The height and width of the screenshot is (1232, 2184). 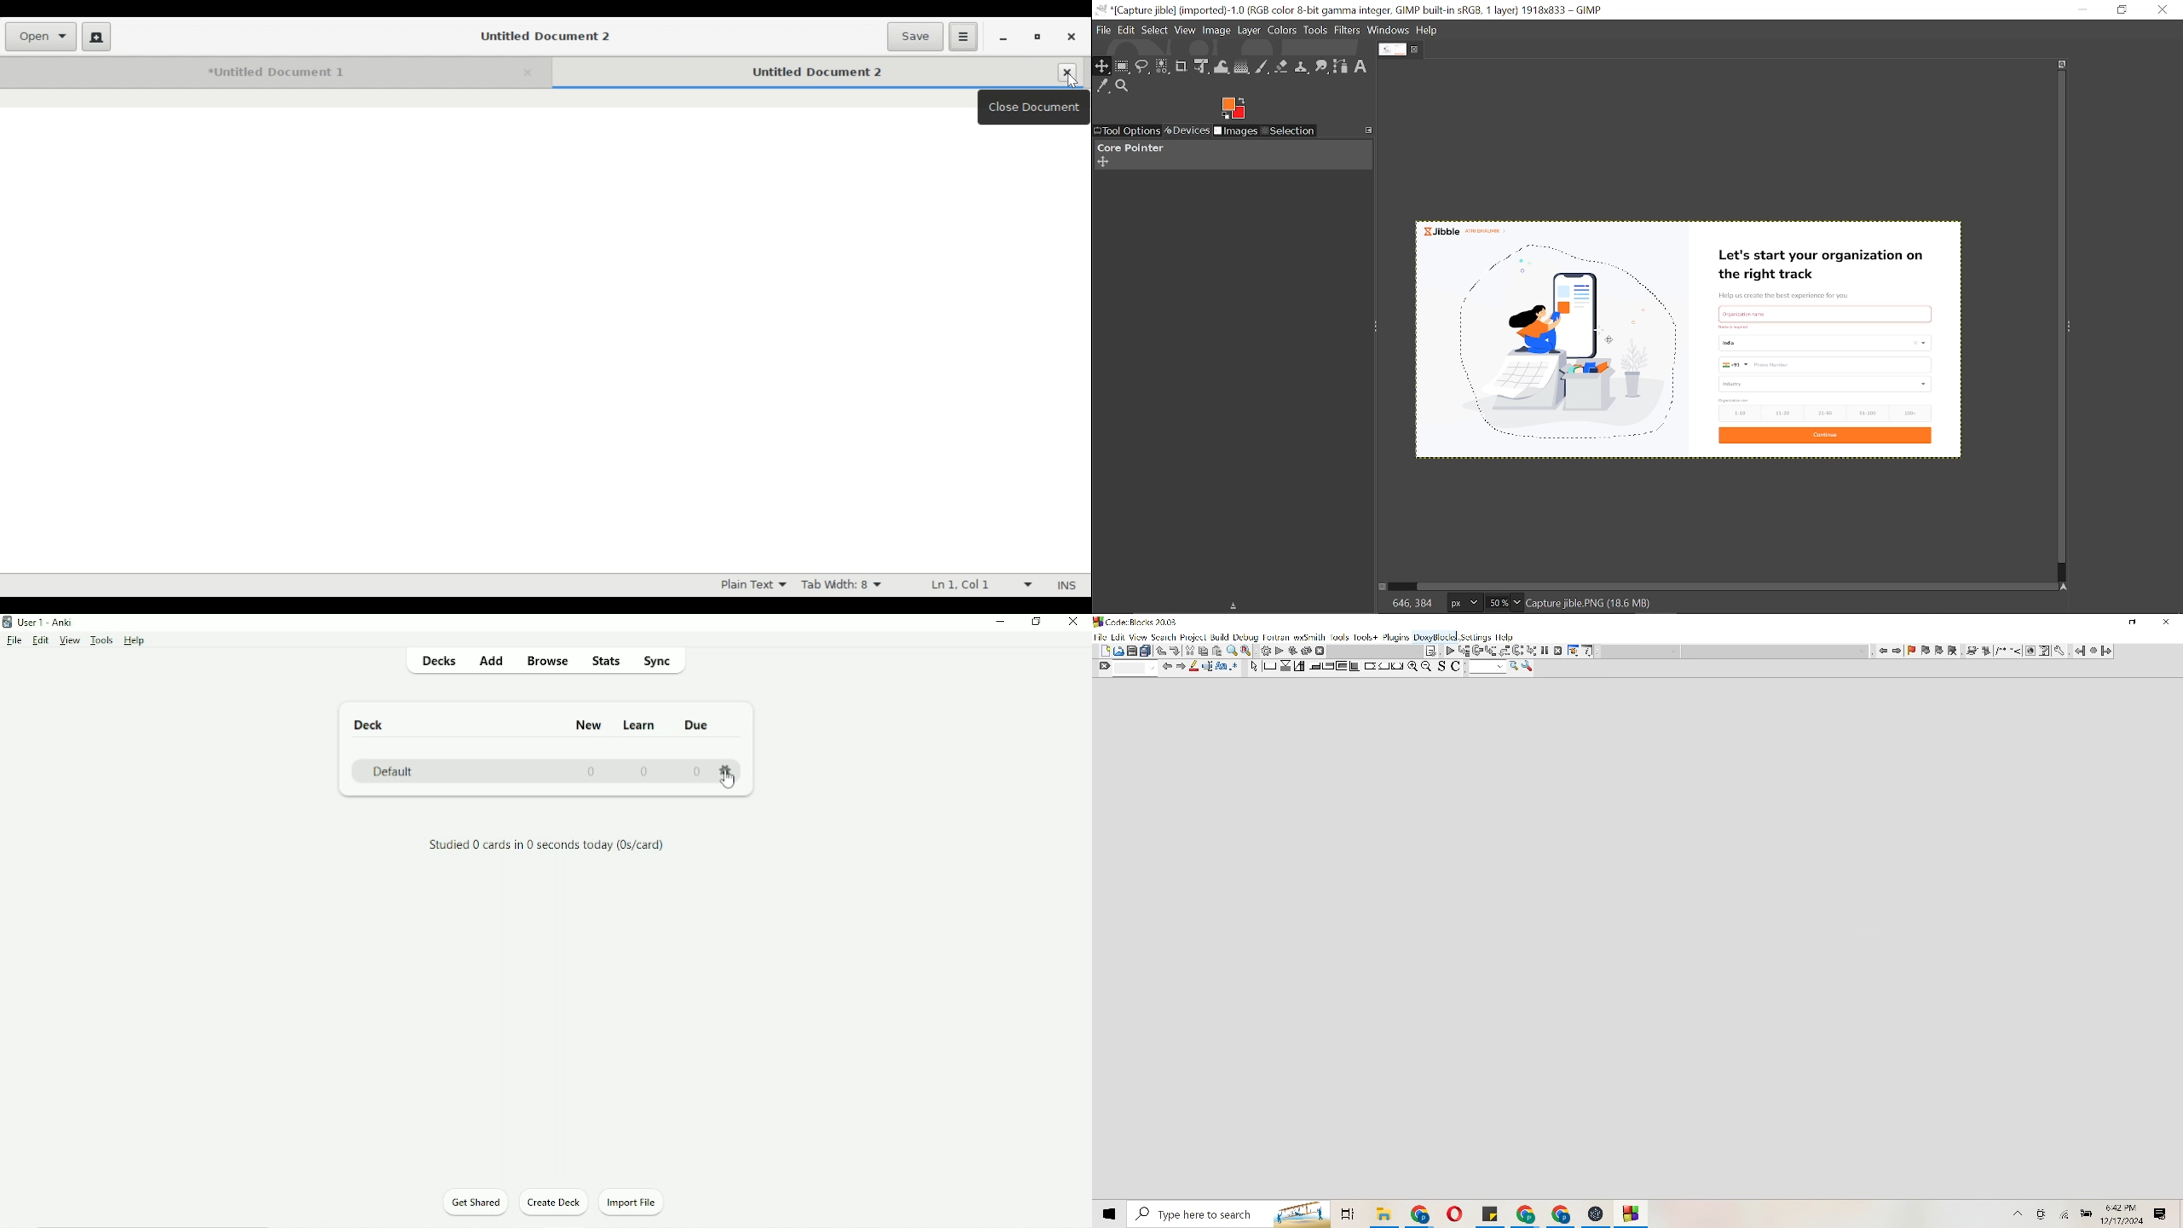 I want to click on Navigate this window, so click(x=2068, y=587).